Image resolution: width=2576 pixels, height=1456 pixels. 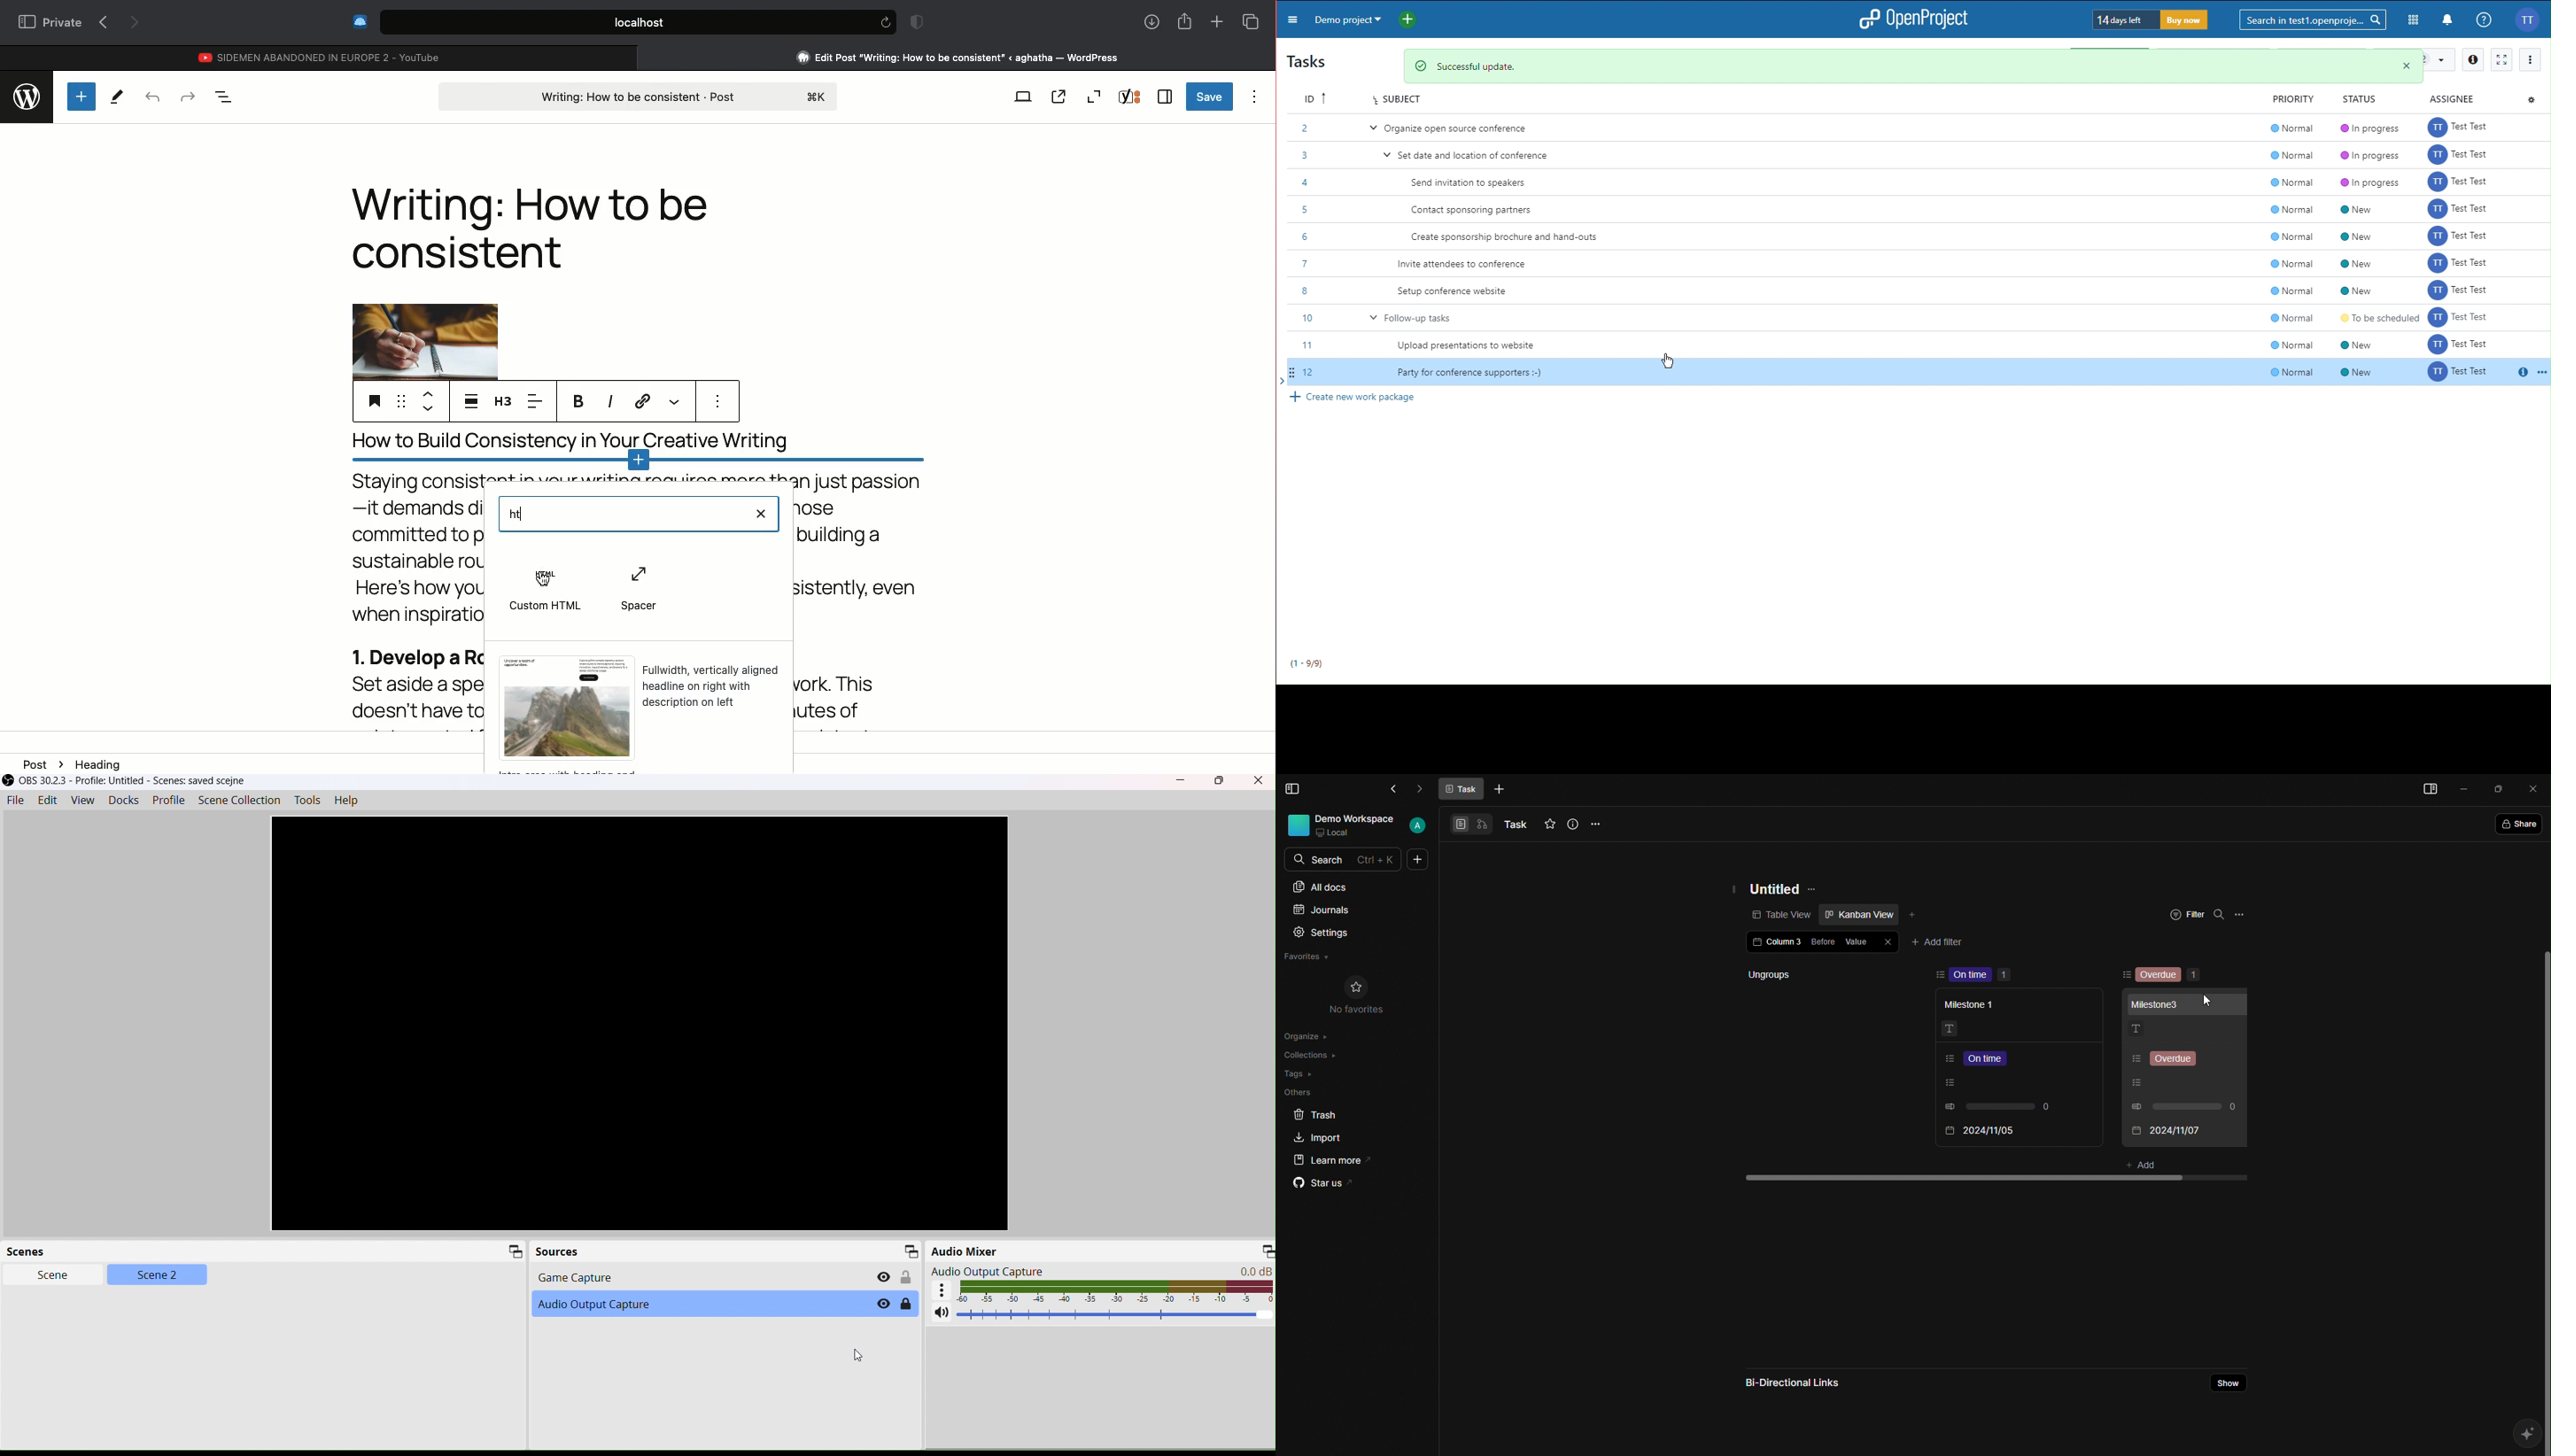 What do you see at coordinates (80, 96) in the screenshot?
I see `Add new block` at bounding box center [80, 96].